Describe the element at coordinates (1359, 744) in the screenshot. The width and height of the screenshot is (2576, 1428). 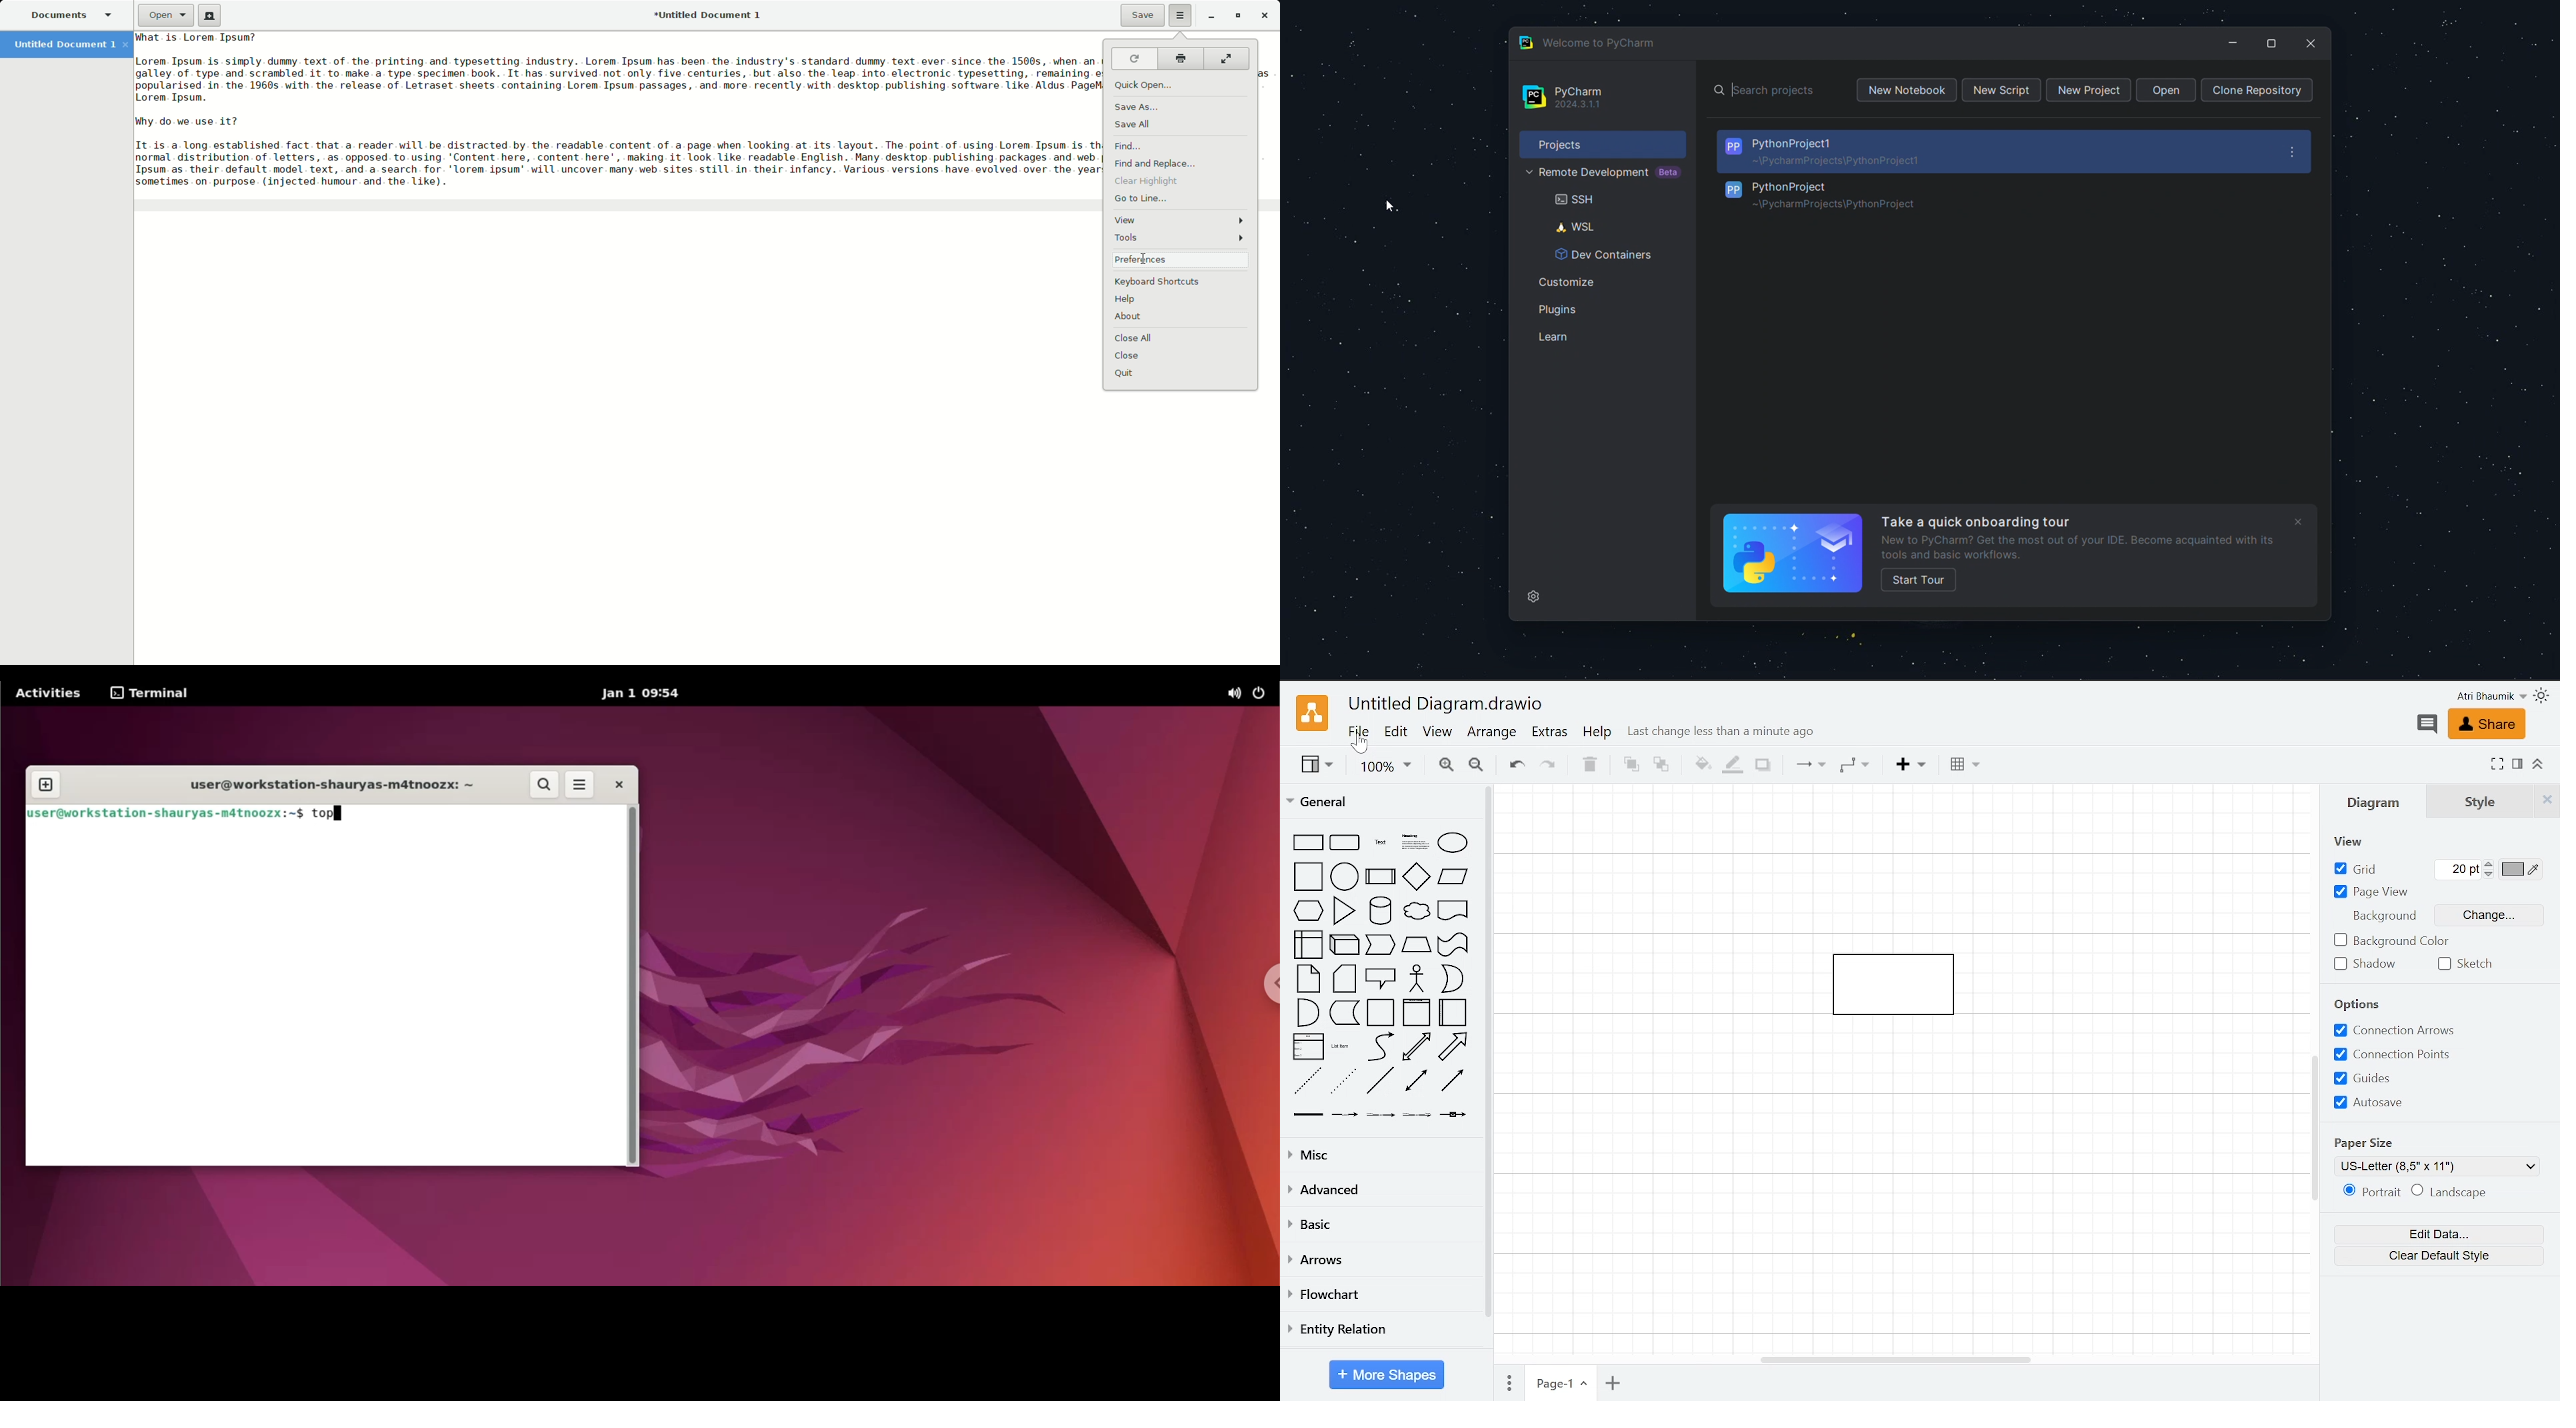
I see `cursor` at that location.